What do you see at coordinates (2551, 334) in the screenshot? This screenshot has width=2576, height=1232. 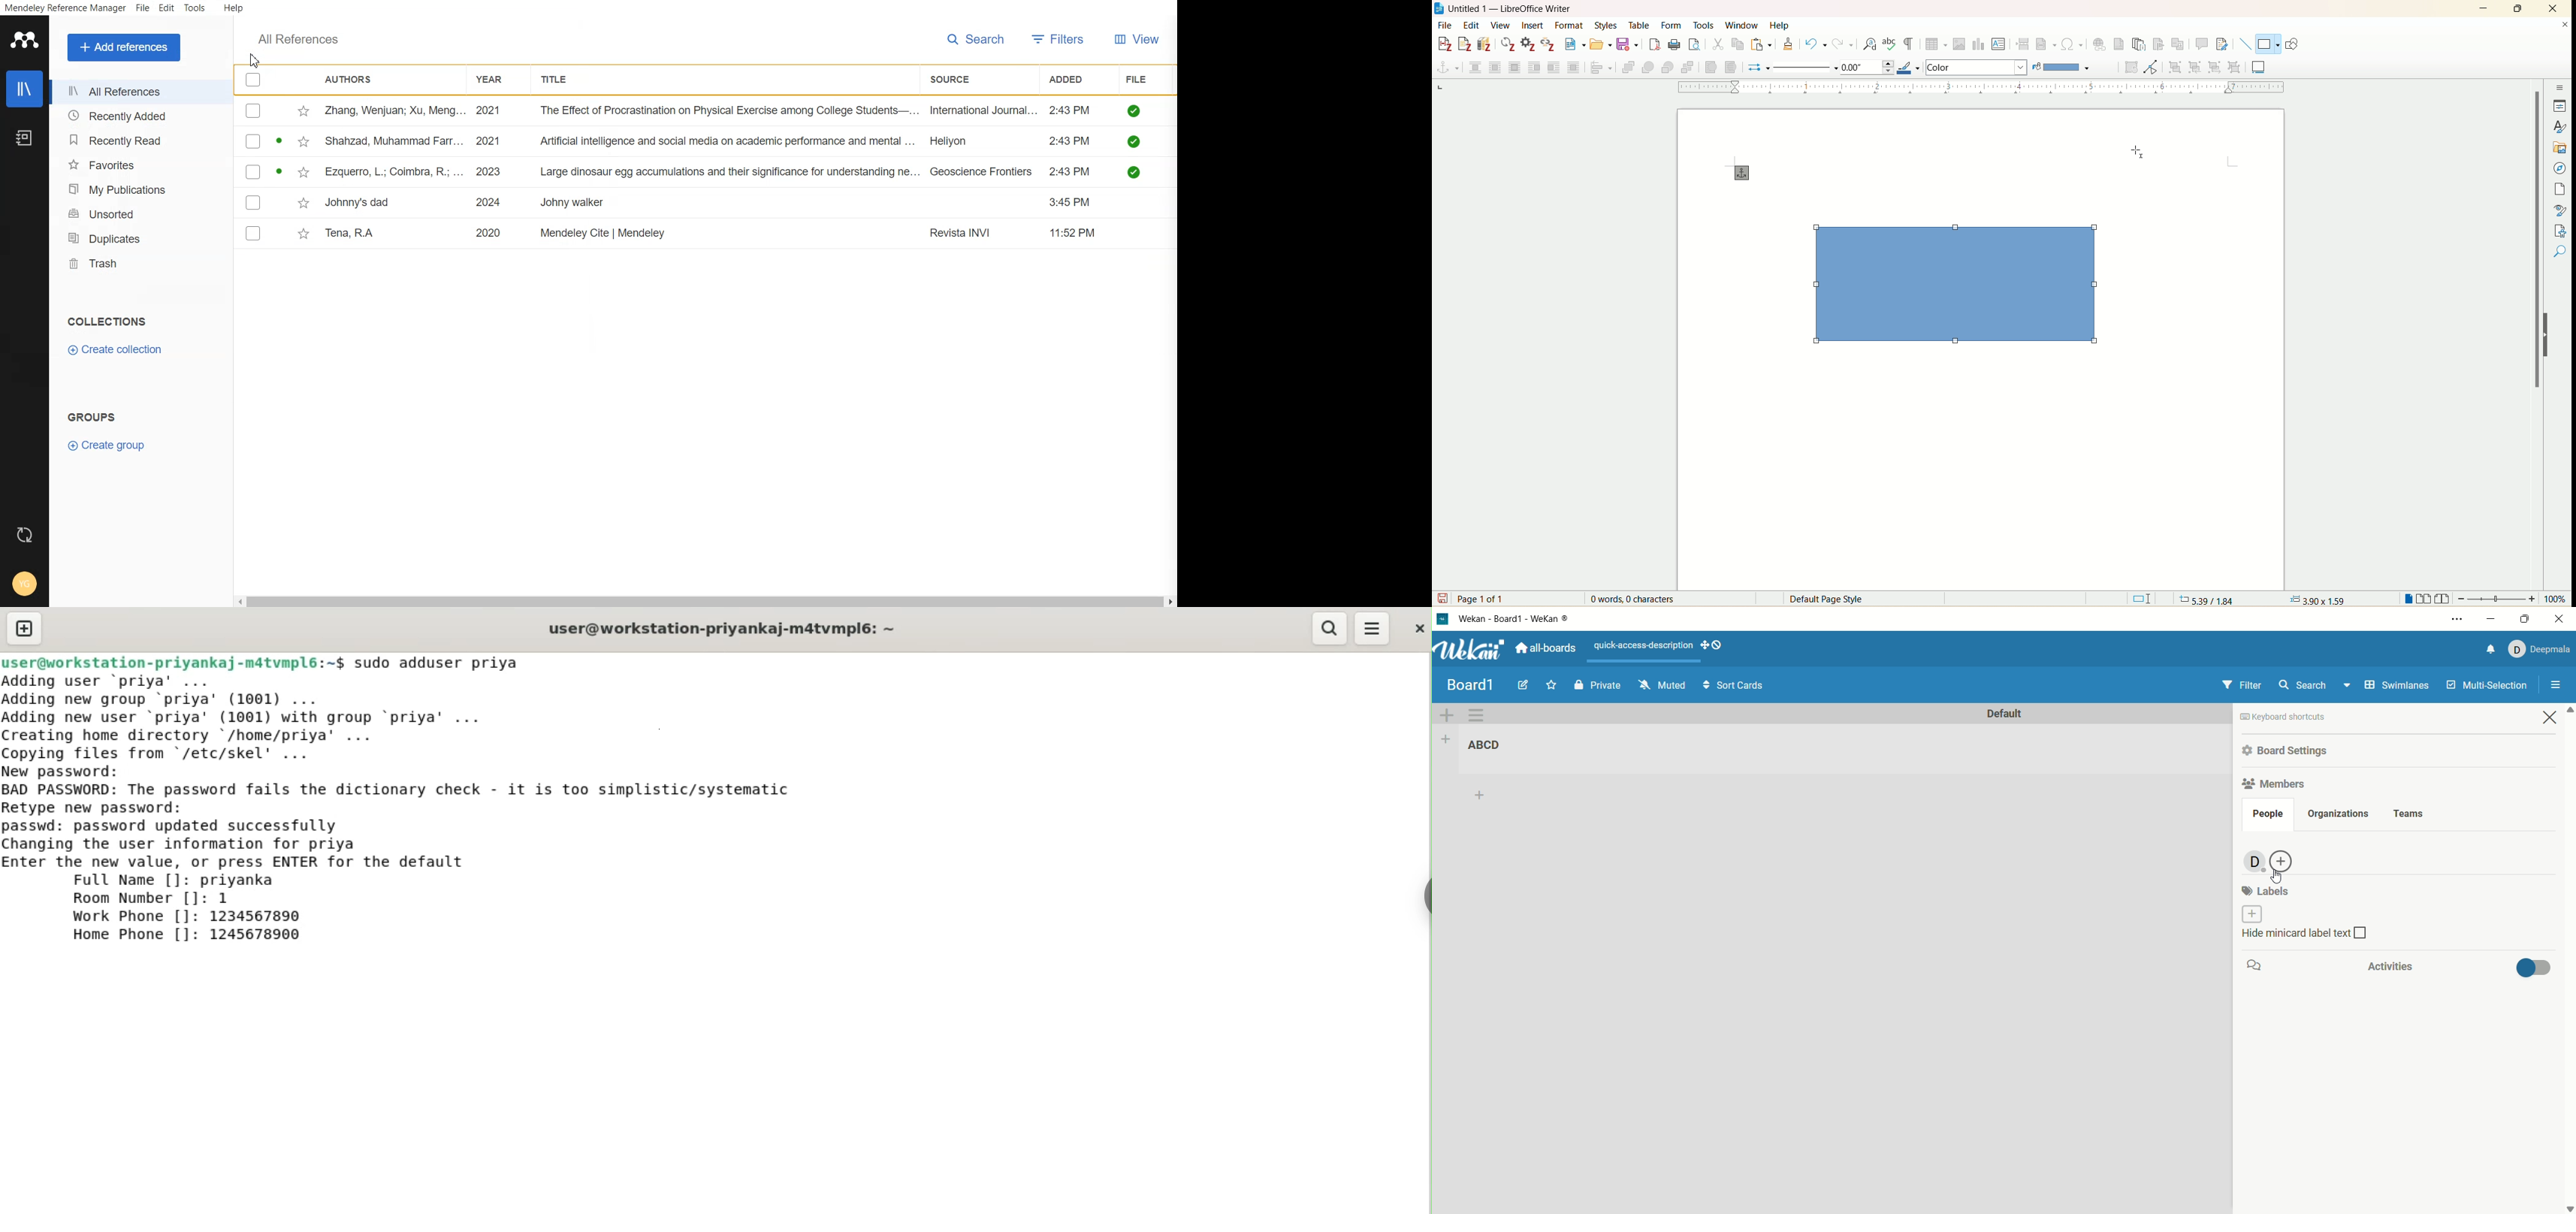 I see `hide` at bounding box center [2551, 334].